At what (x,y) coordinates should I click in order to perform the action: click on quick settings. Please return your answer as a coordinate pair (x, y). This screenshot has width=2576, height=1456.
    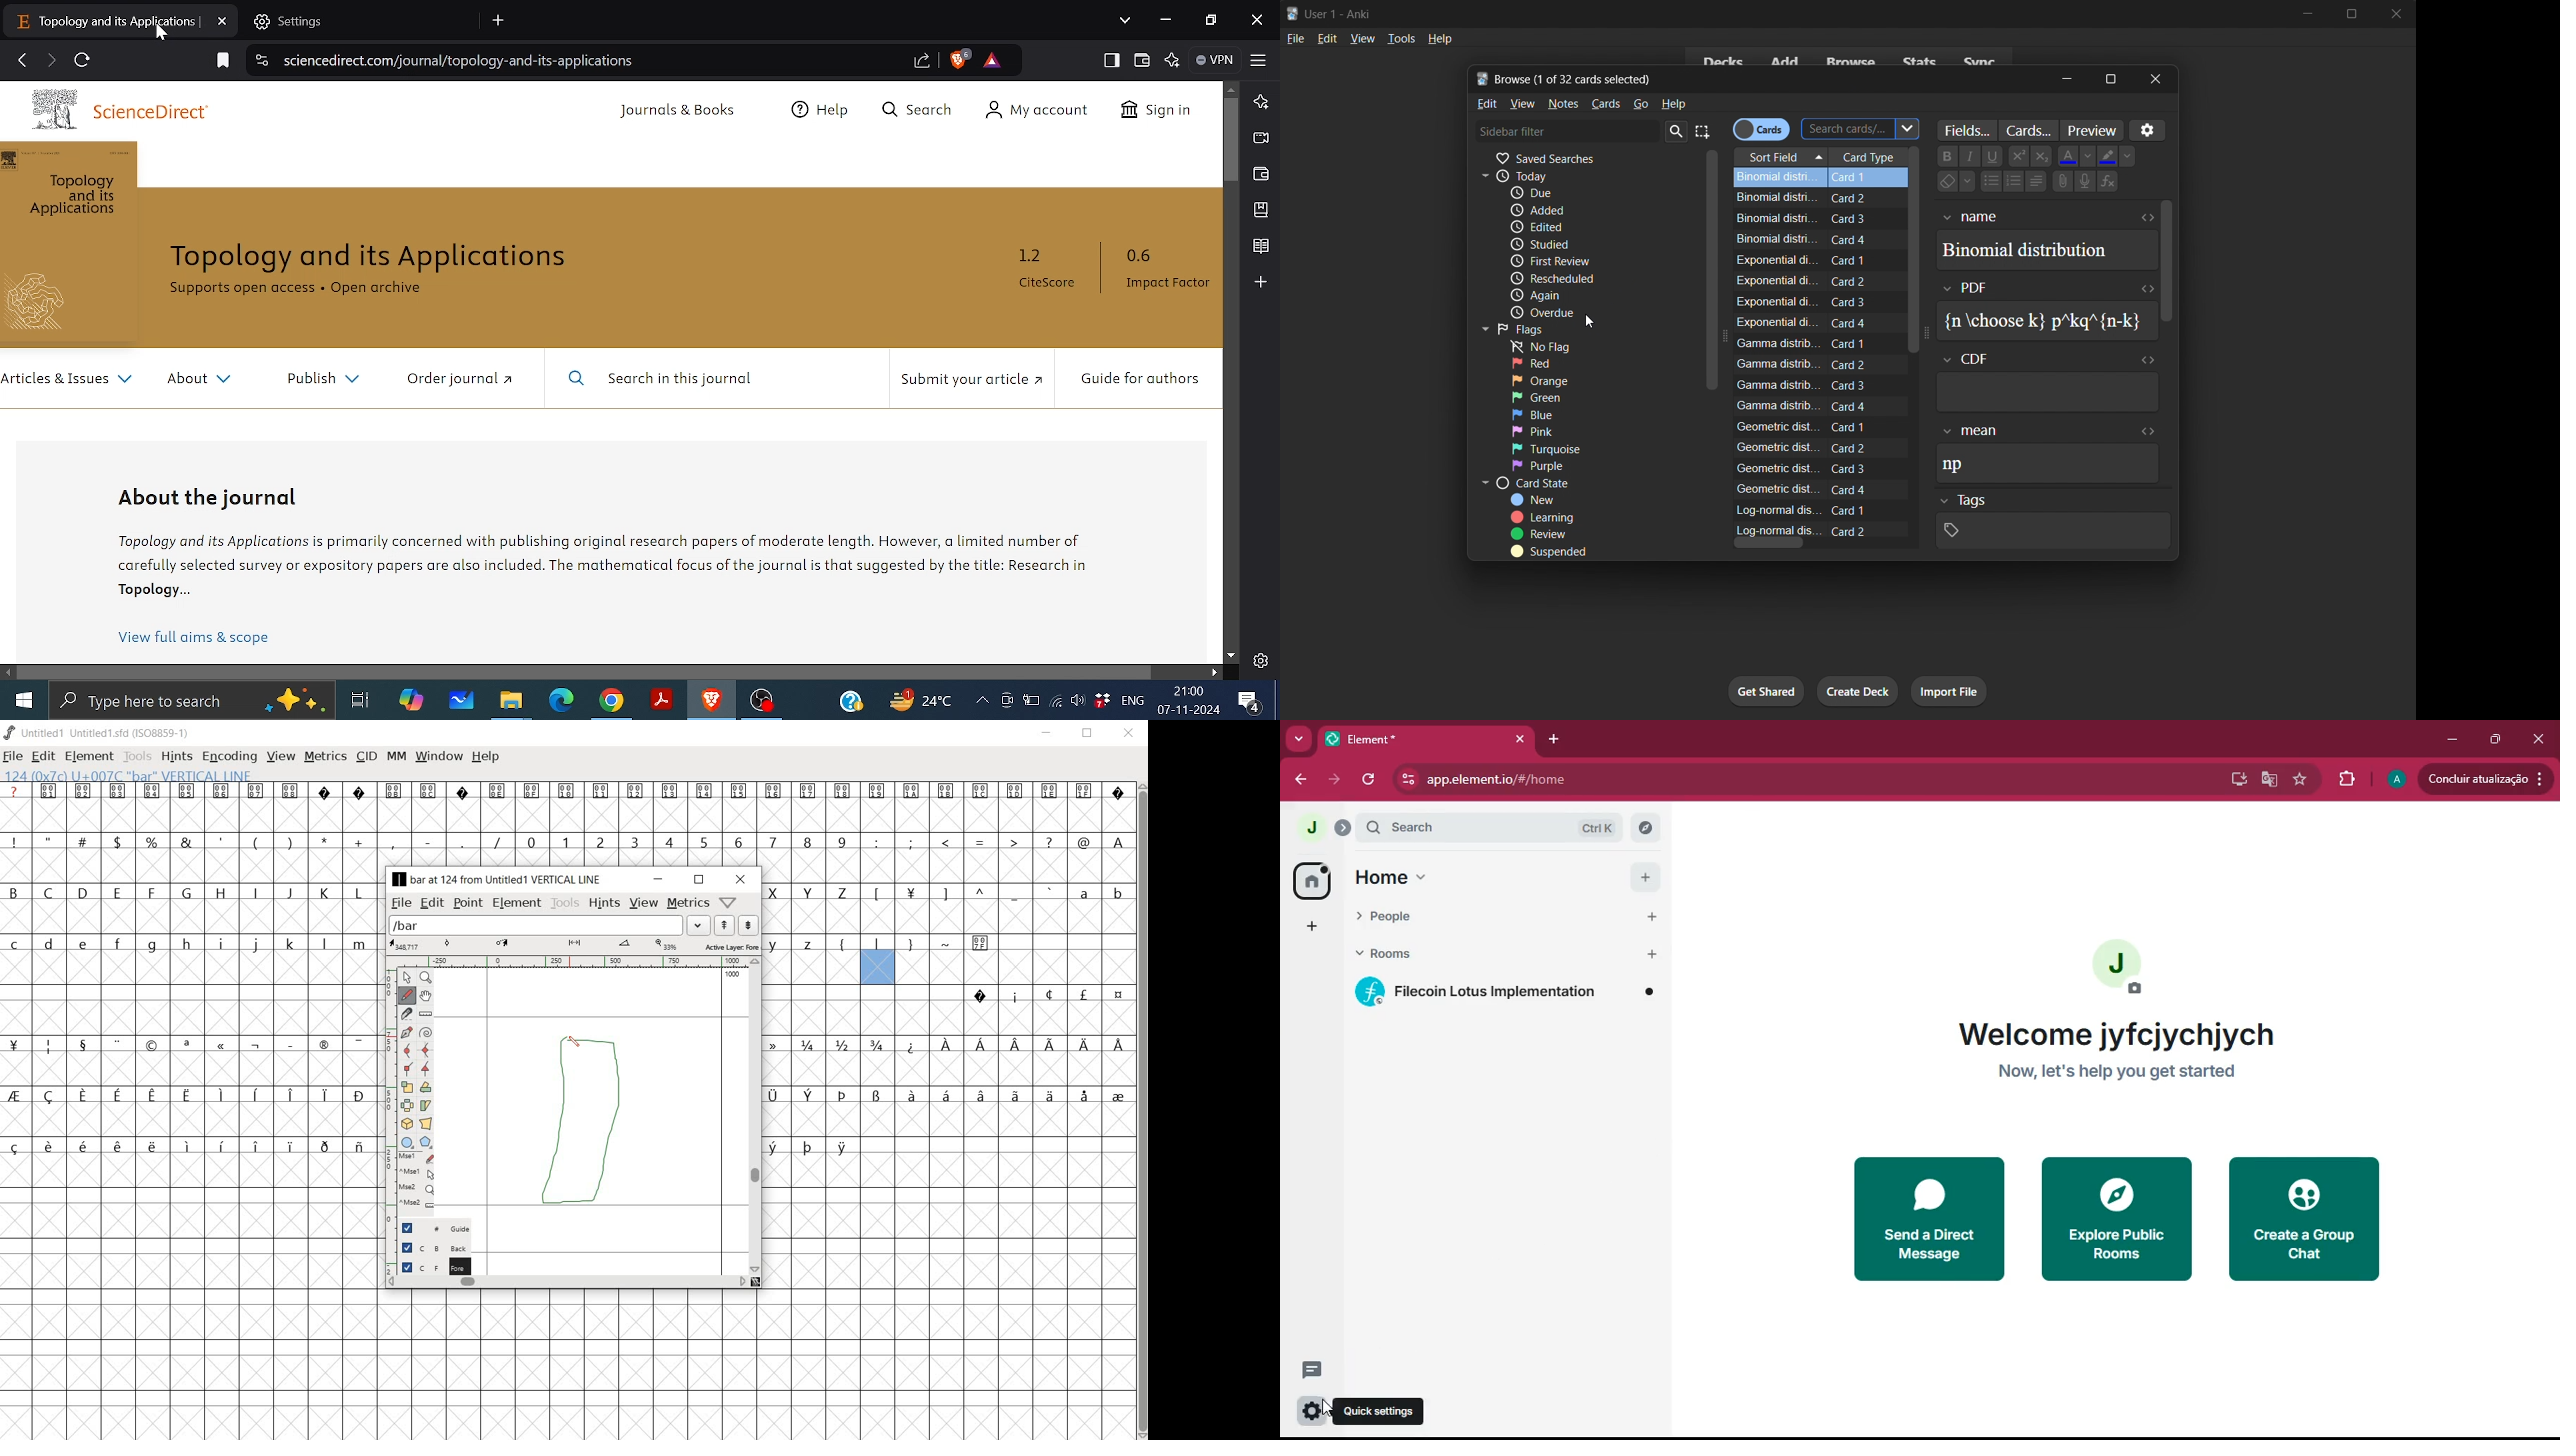
    Looking at the image, I should click on (1378, 1412).